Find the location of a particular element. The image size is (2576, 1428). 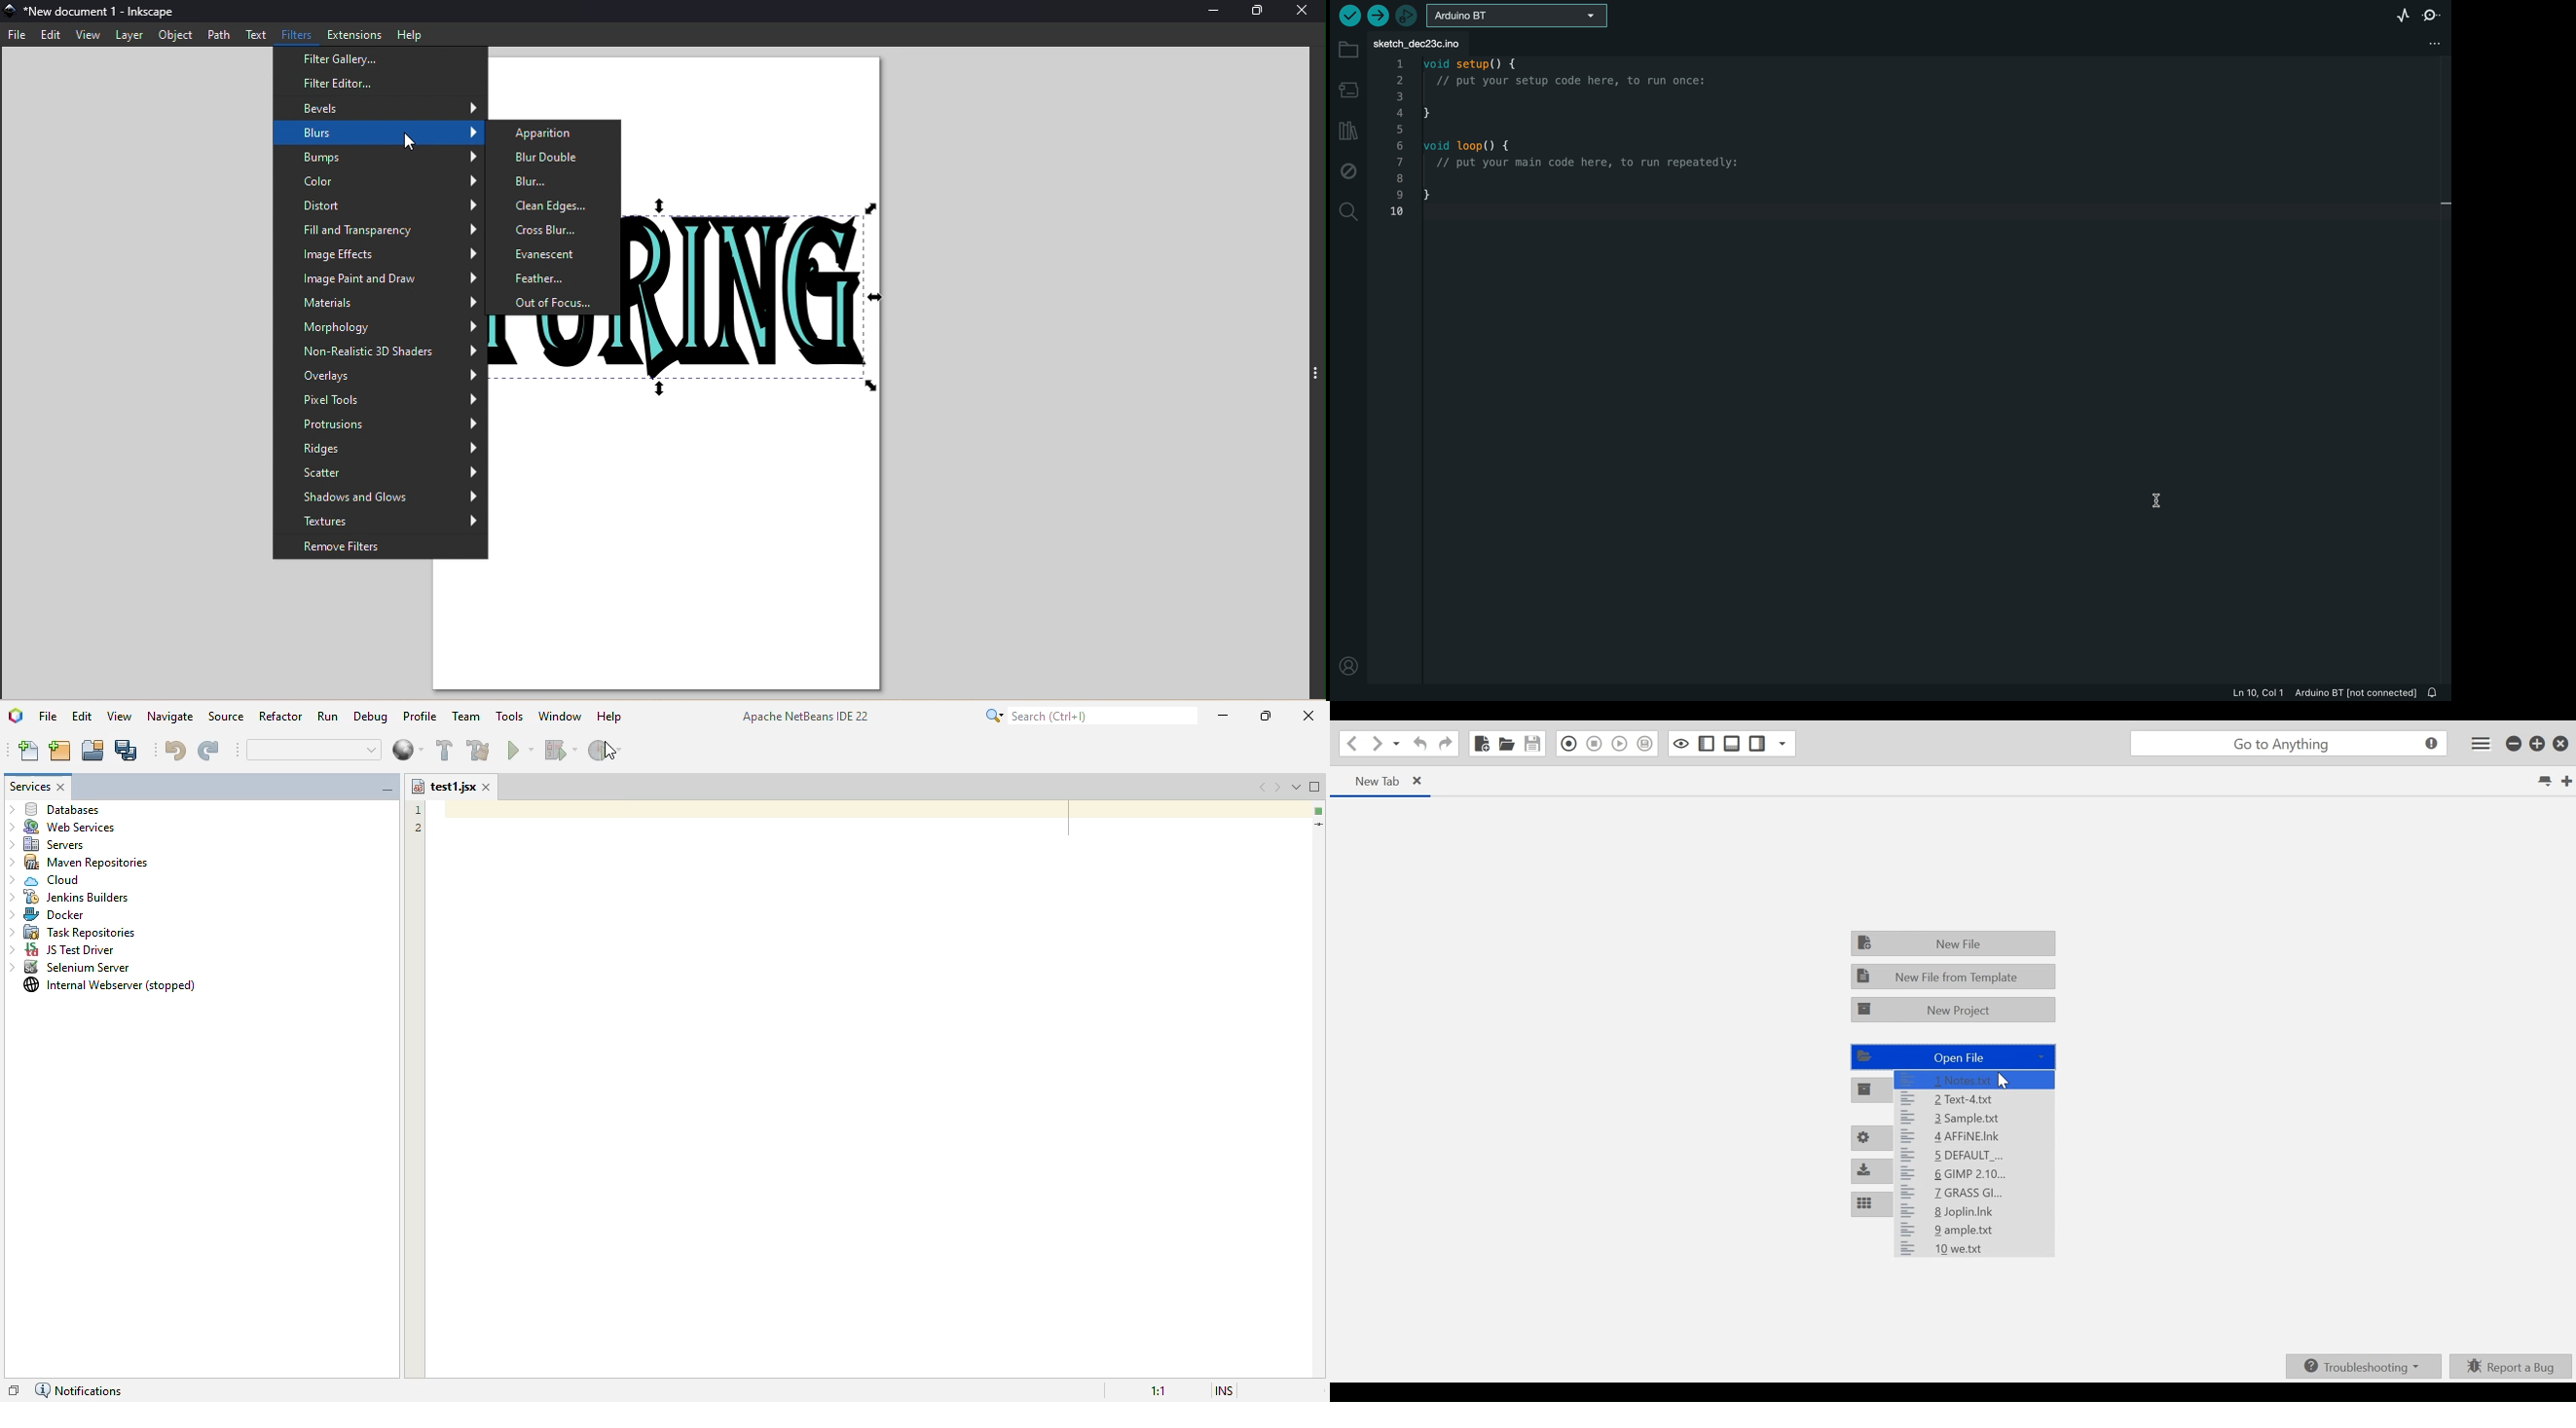

New Tab is located at coordinates (2567, 781).